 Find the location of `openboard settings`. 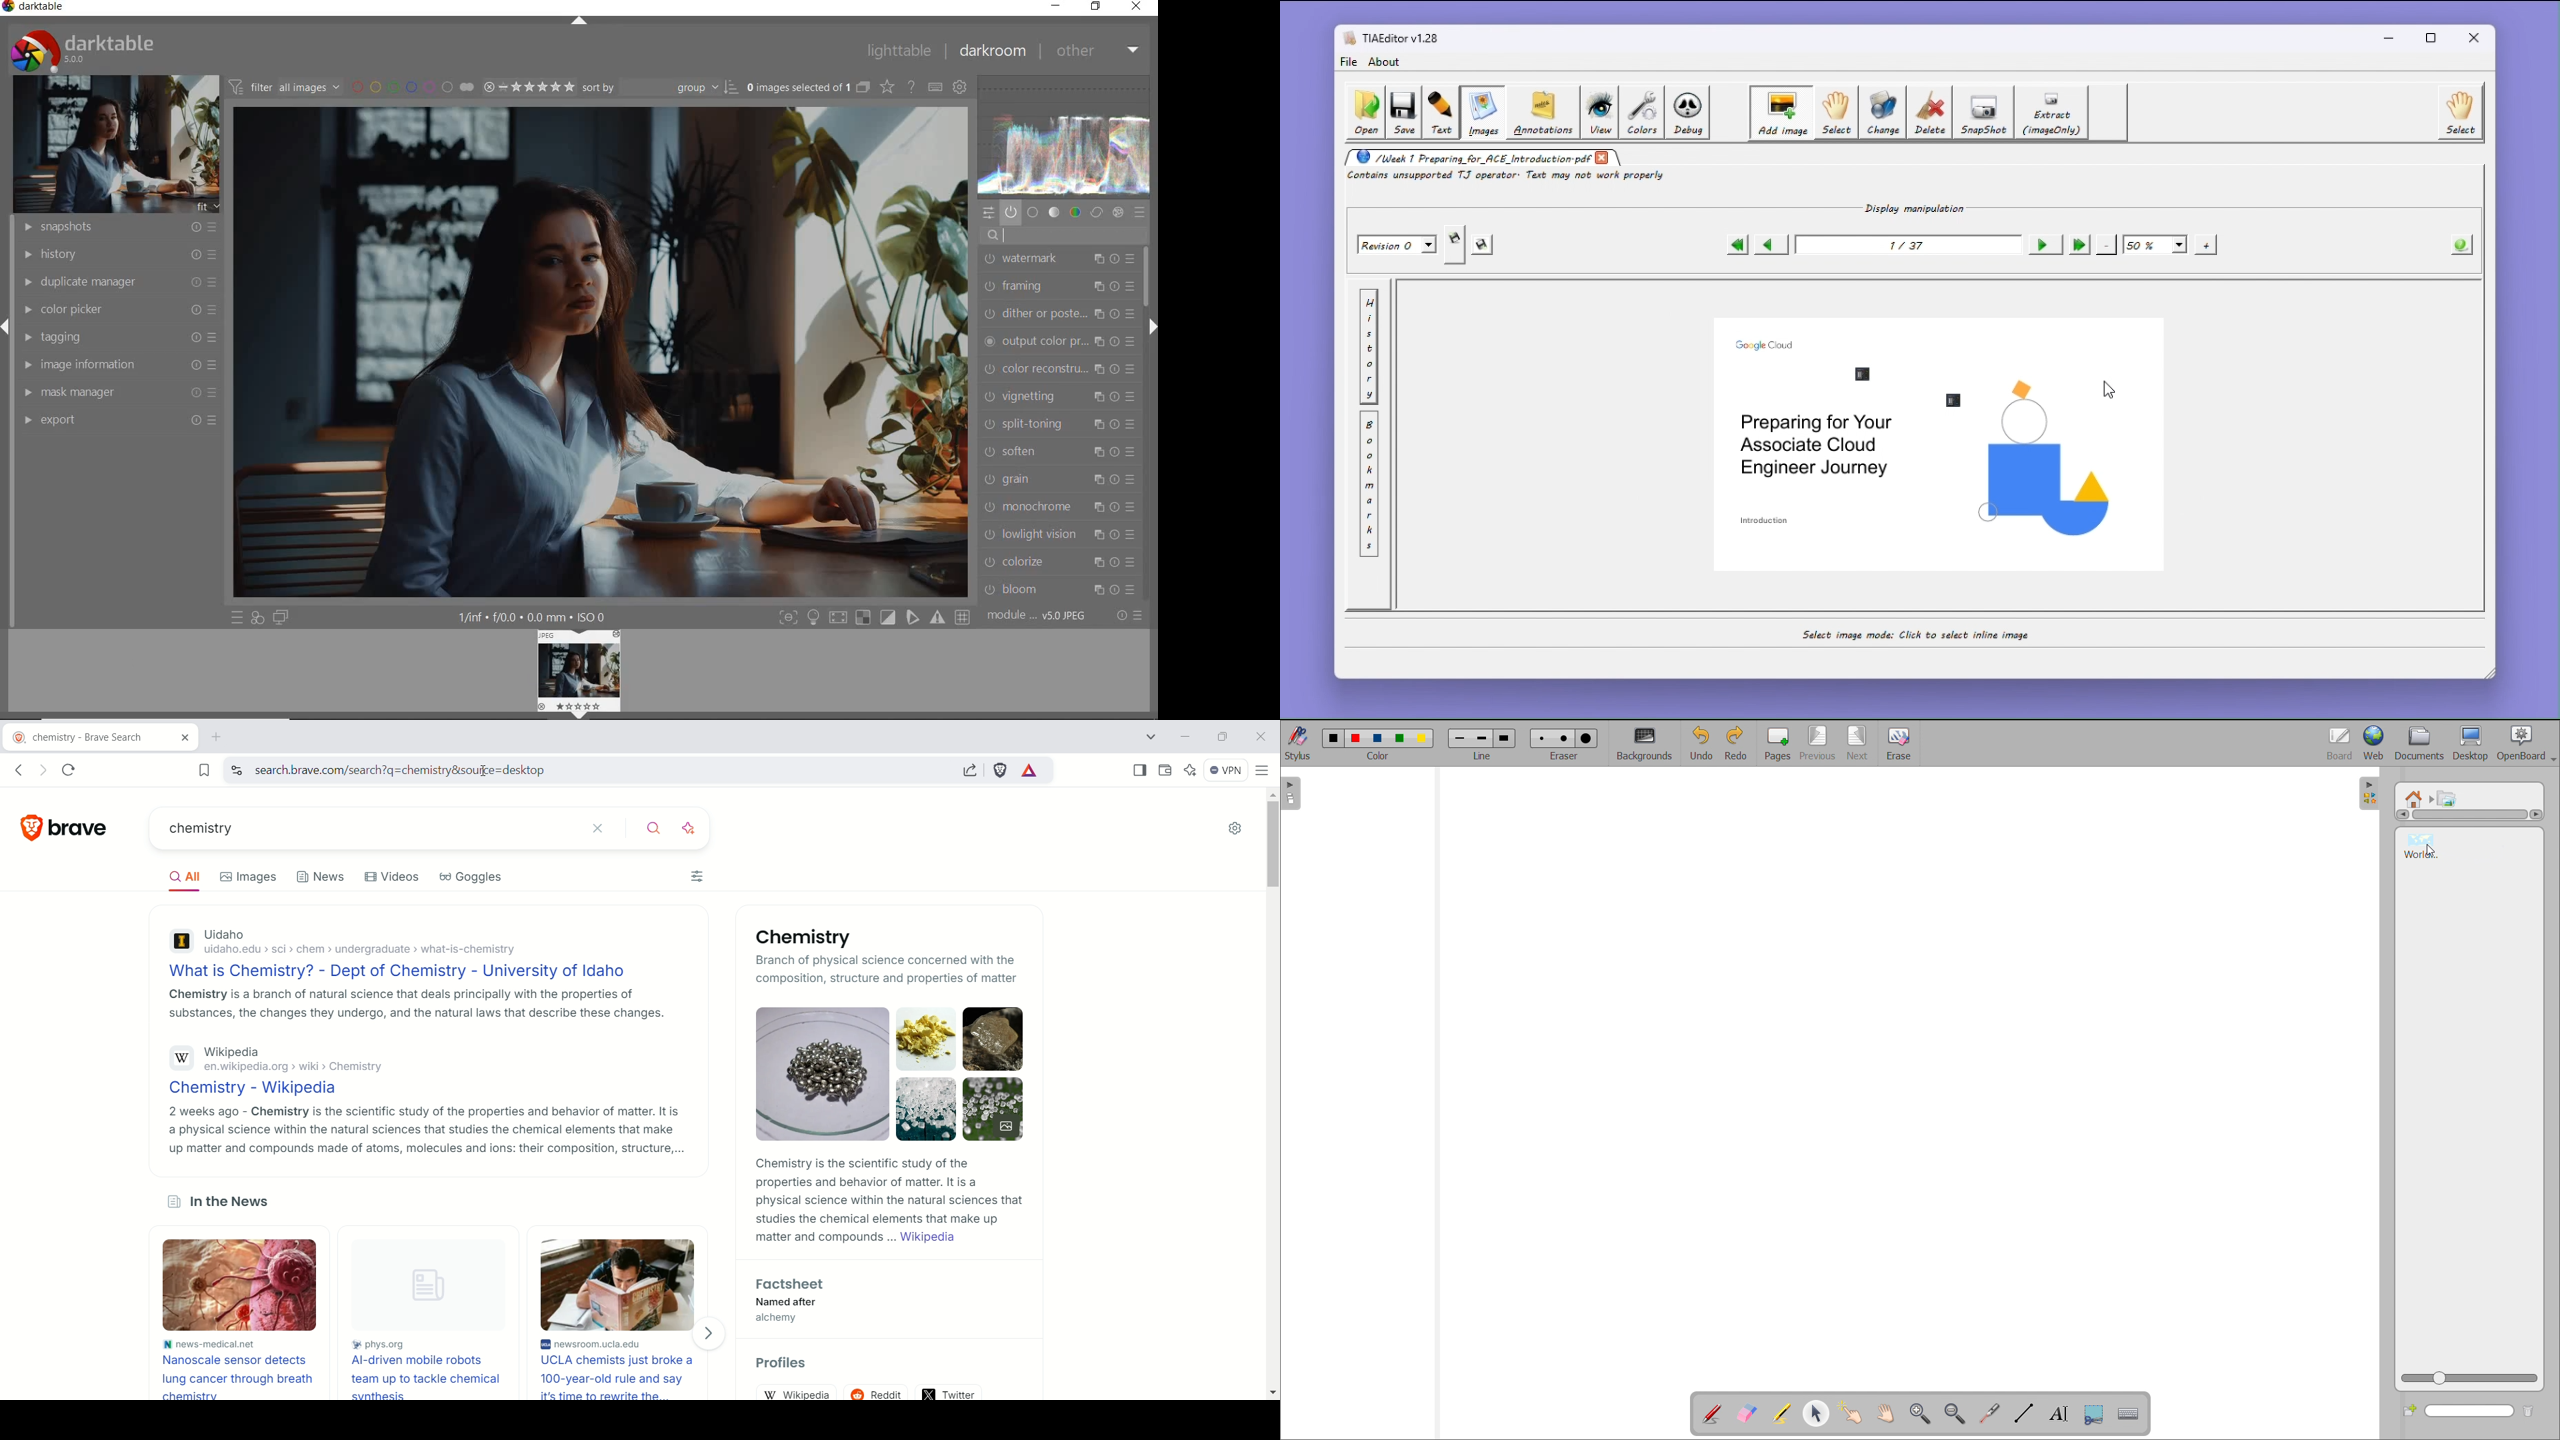

openboard settings is located at coordinates (2526, 743).